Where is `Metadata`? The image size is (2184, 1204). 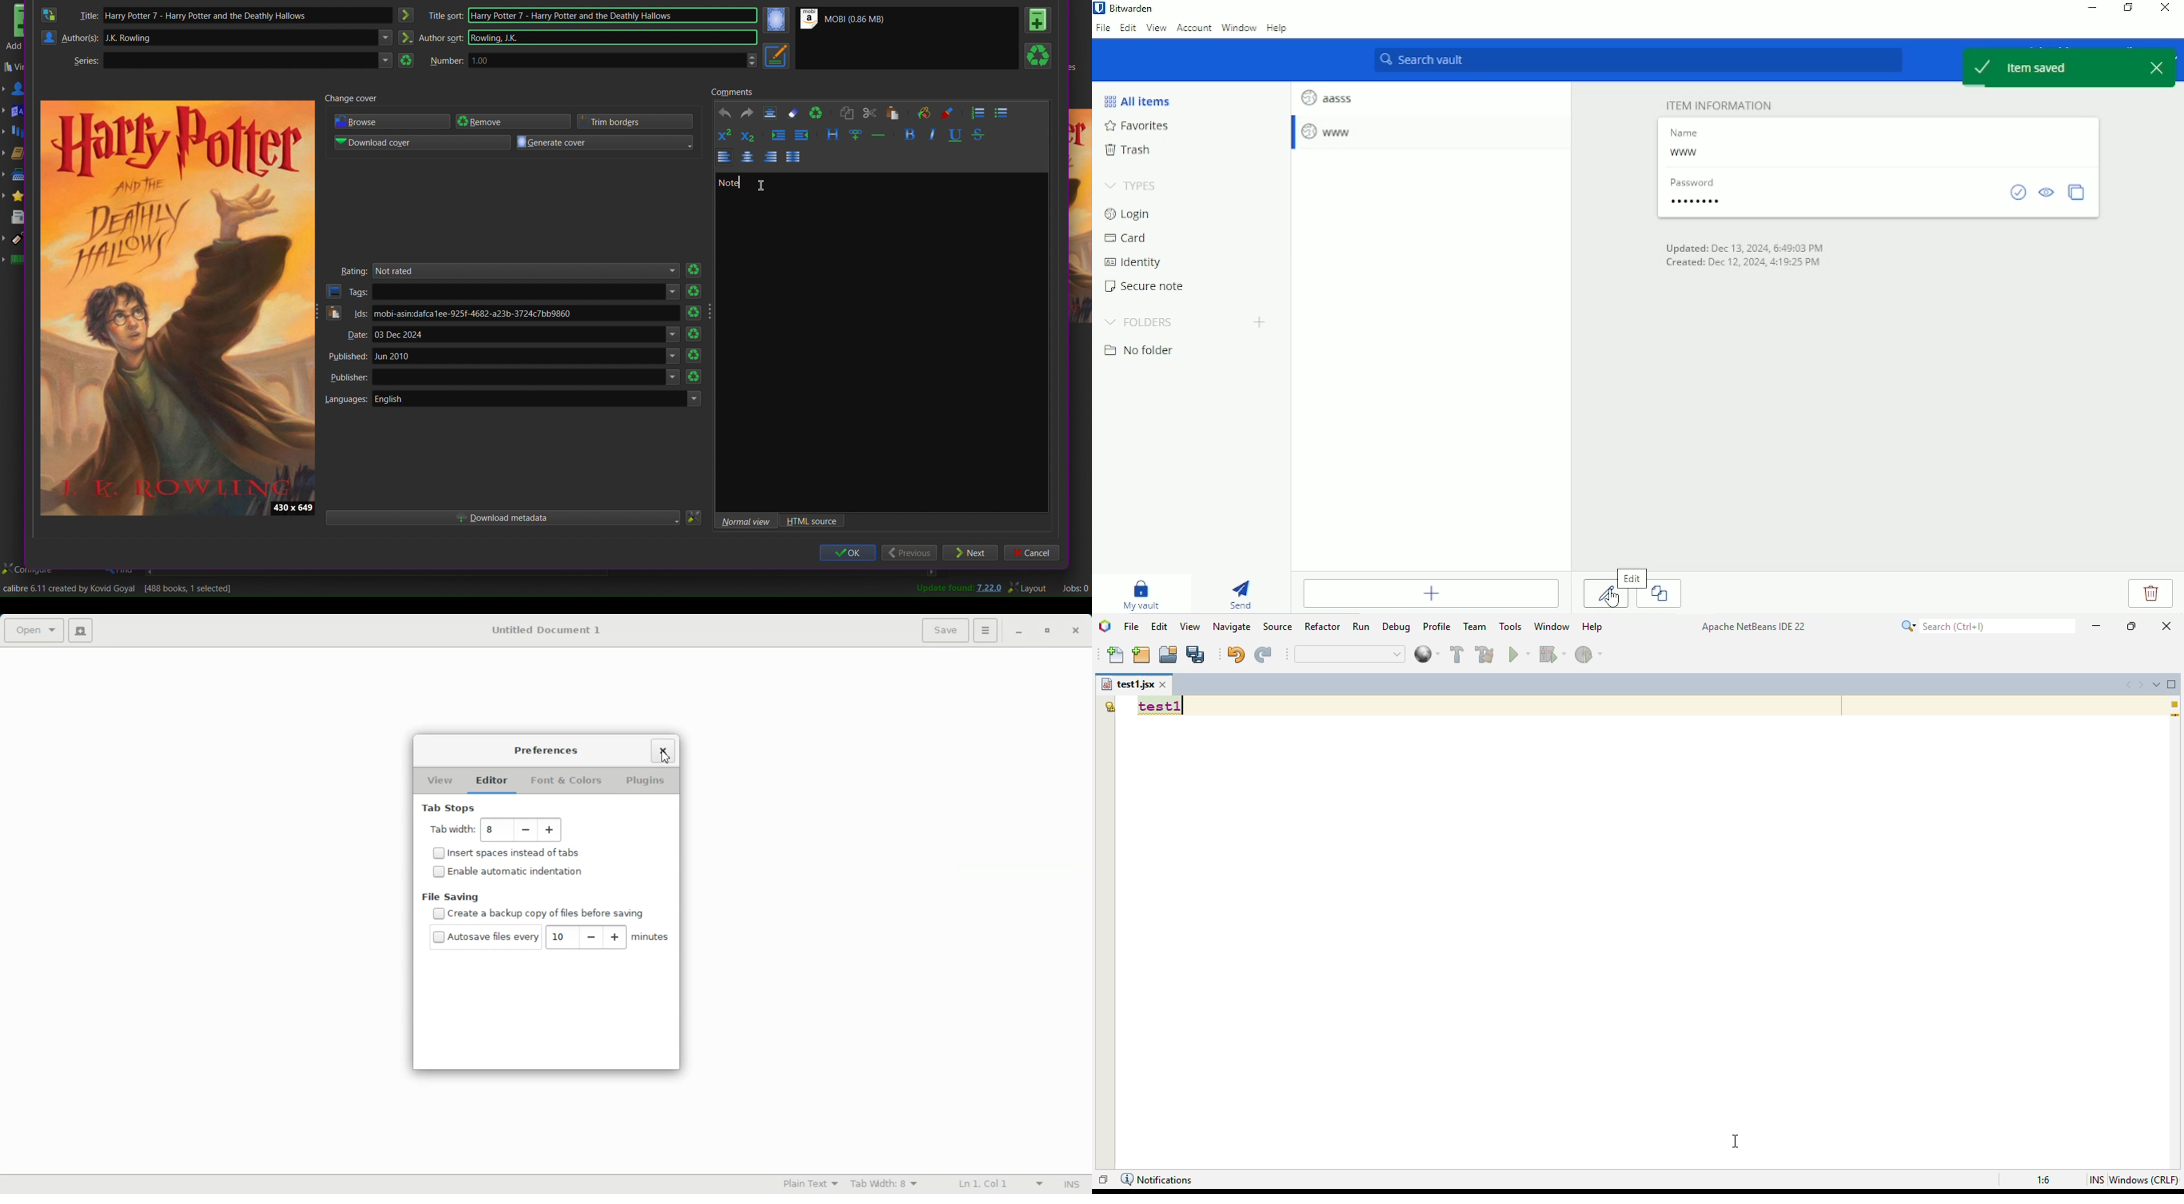
Metadata is located at coordinates (777, 56).